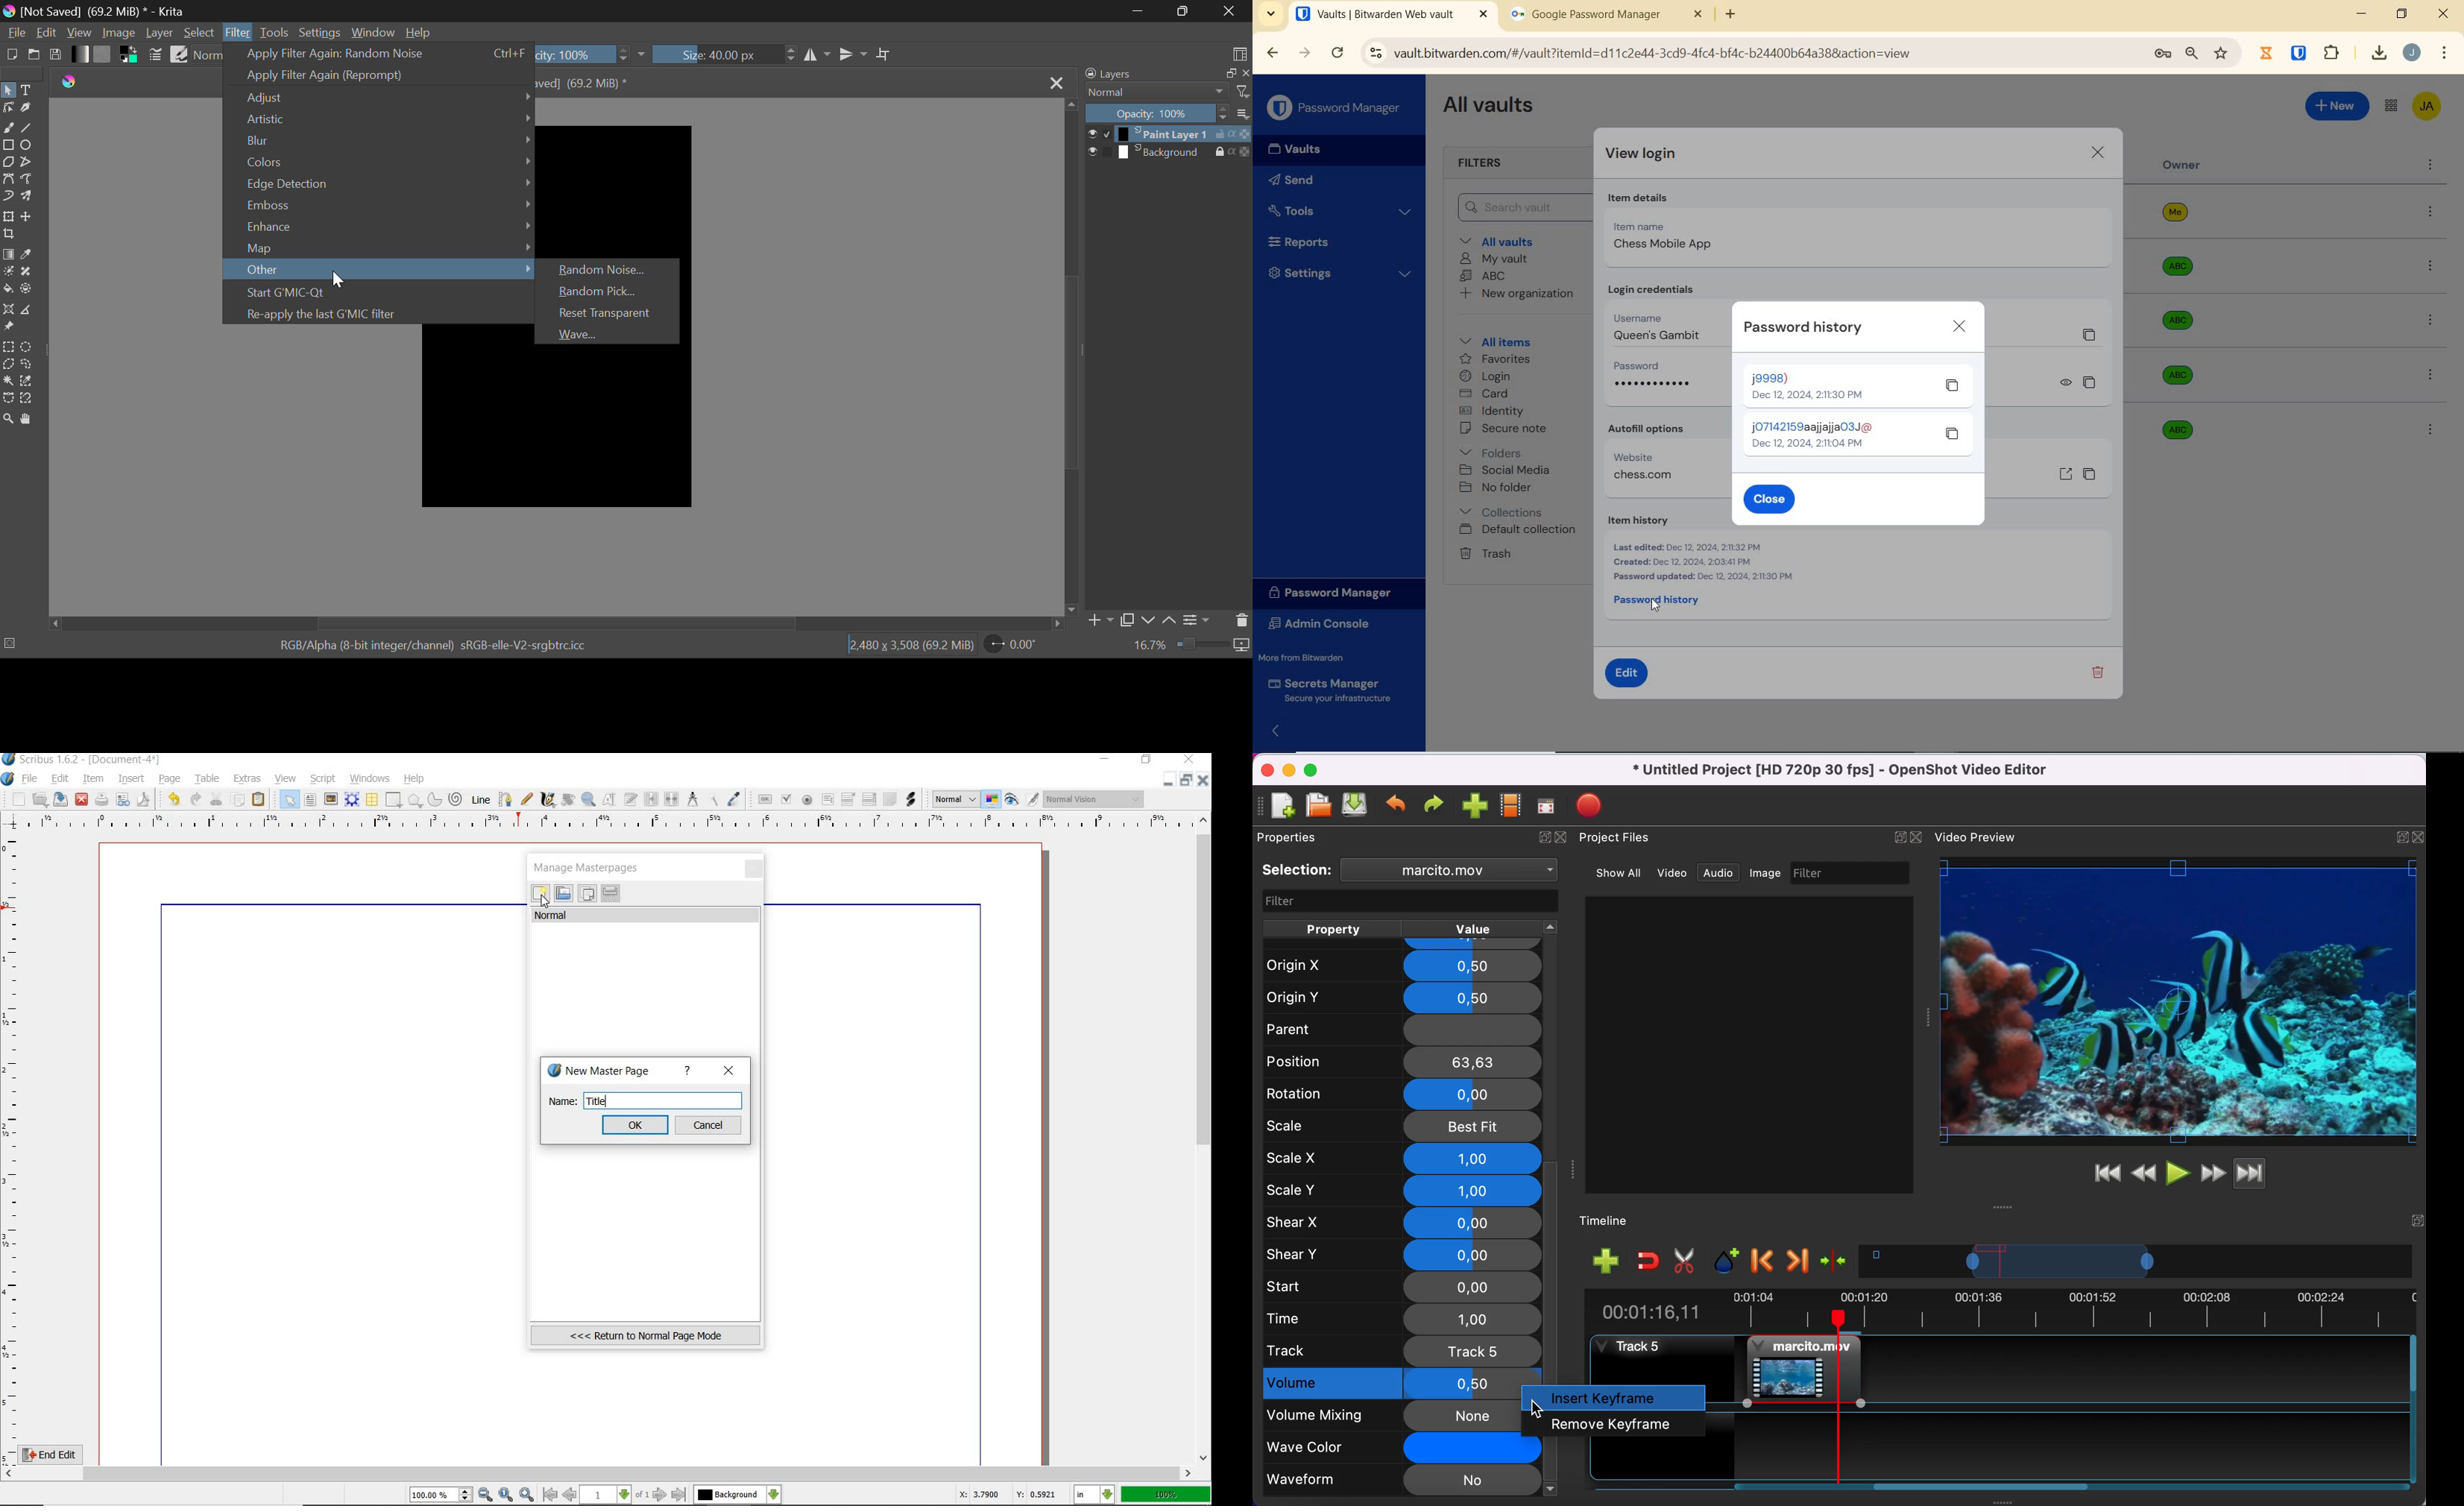 This screenshot has height=1512, width=2464. I want to click on Start GMIC-Qt, so click(376, 290).